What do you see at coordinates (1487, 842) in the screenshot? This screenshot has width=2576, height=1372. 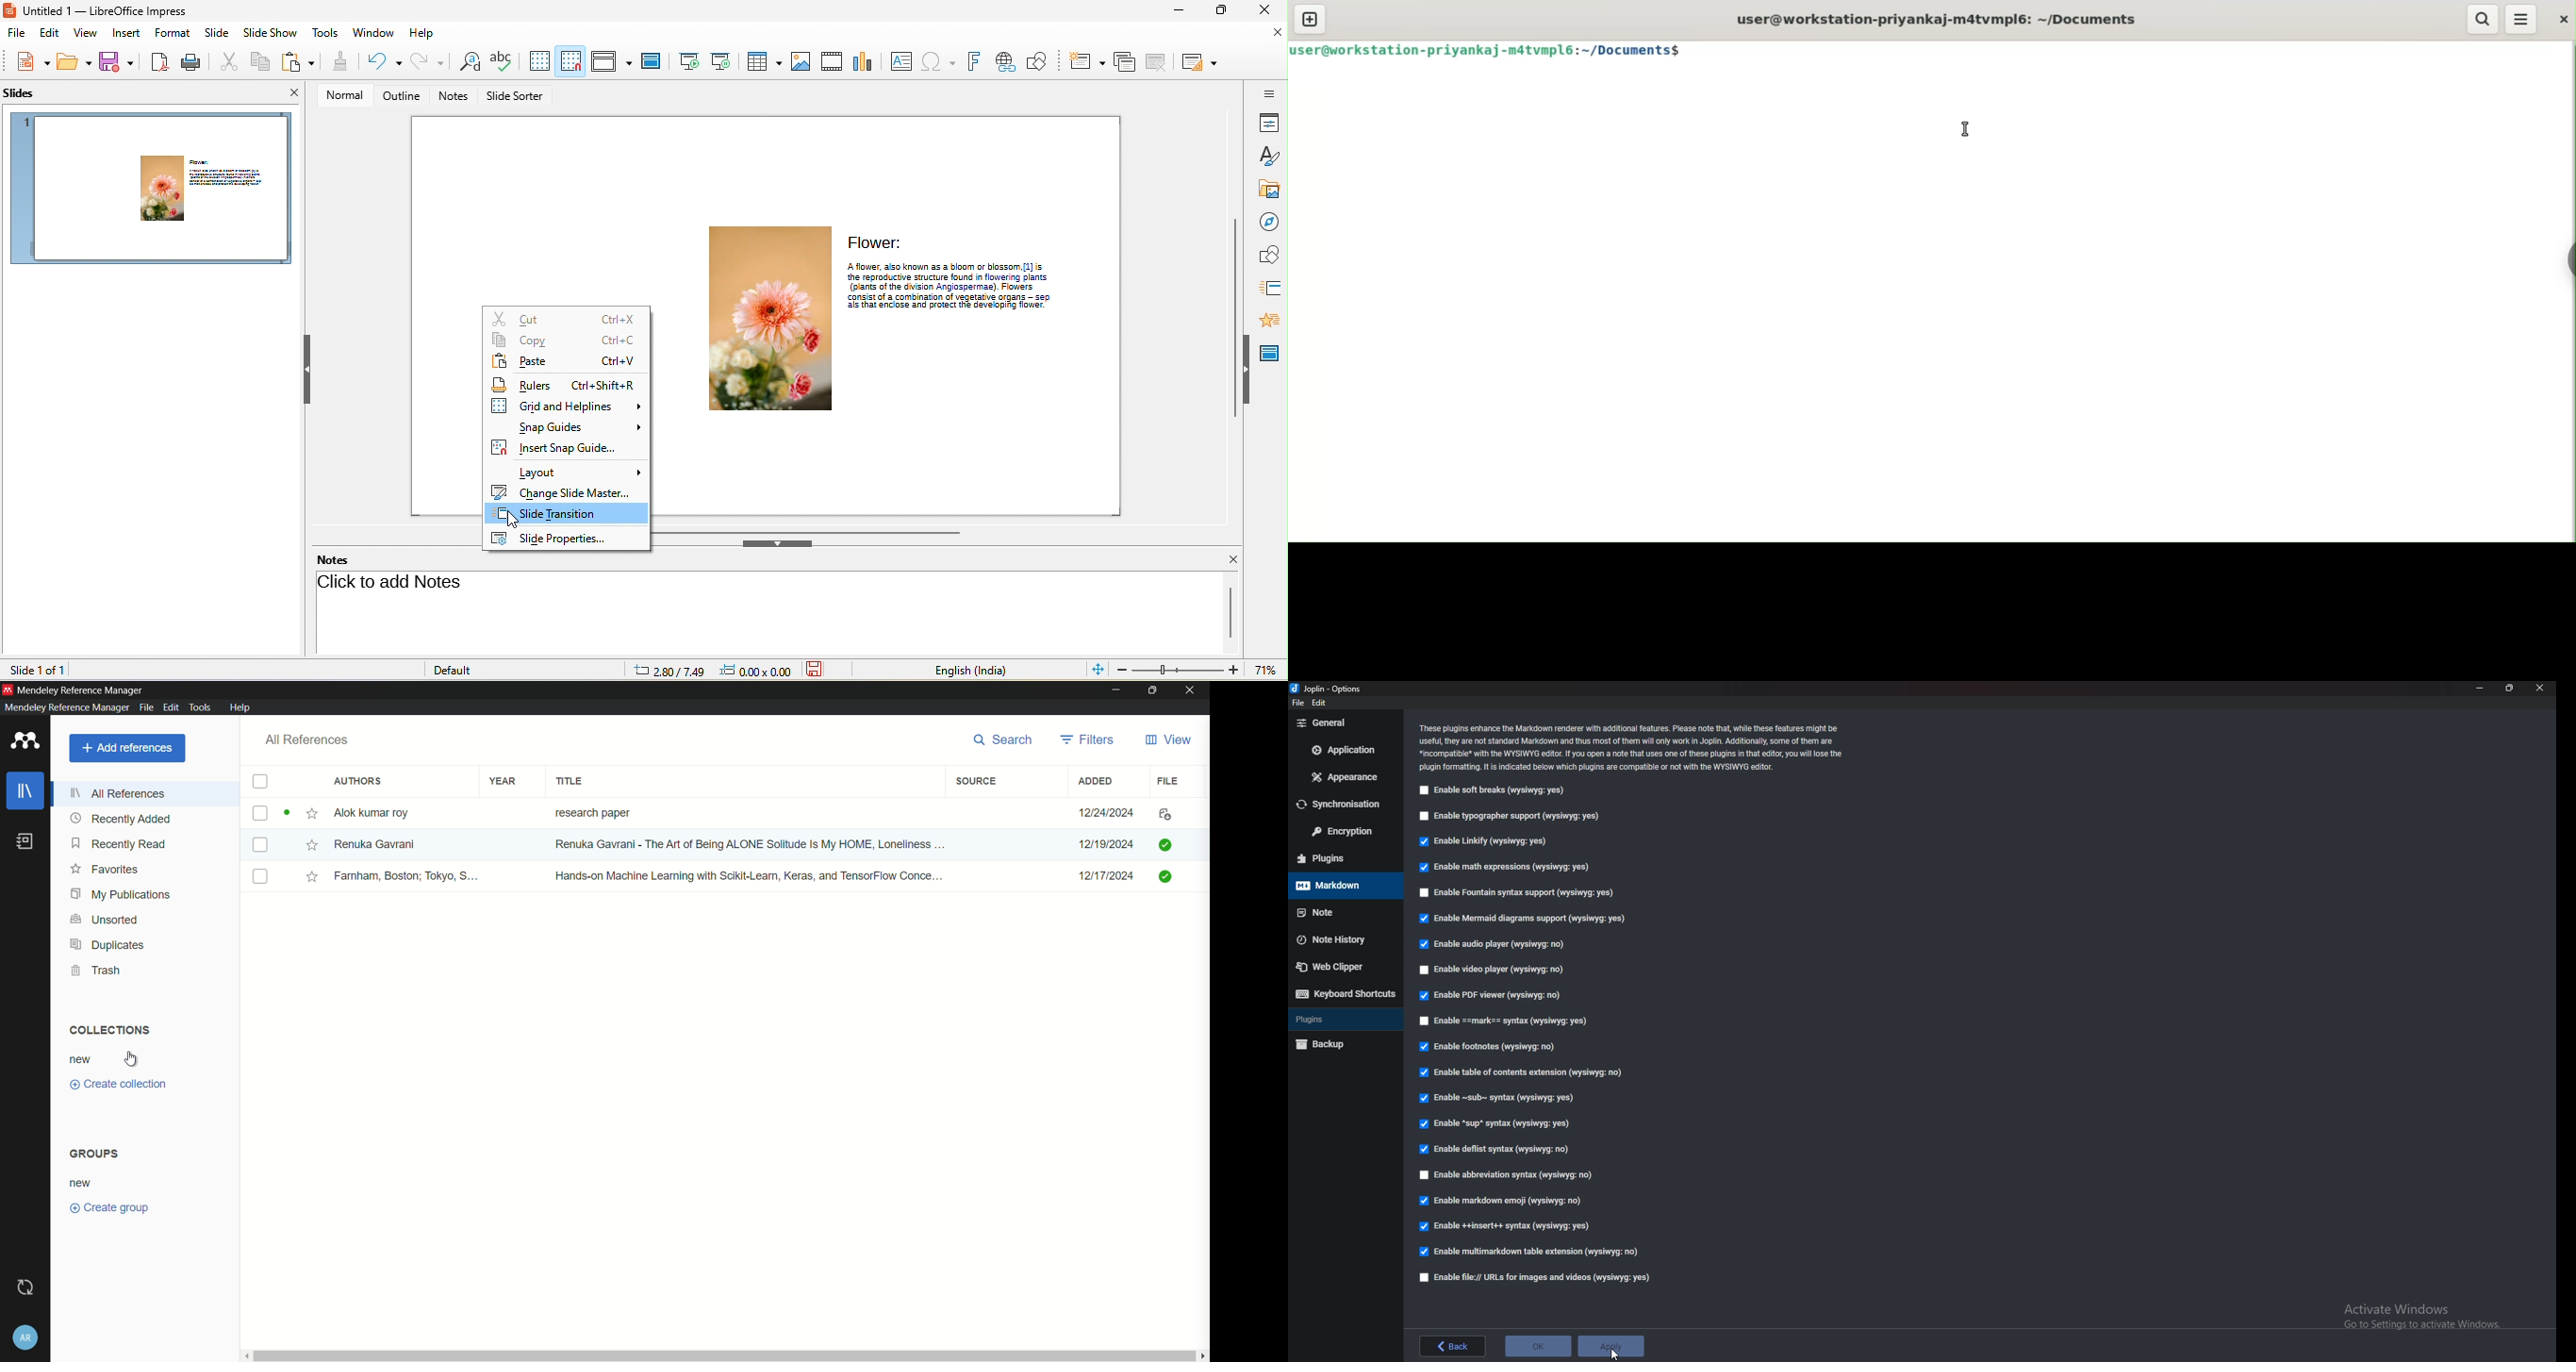 I see `Enable linkify (wysiqyg:yes)` at bounding box center [1487, 842].